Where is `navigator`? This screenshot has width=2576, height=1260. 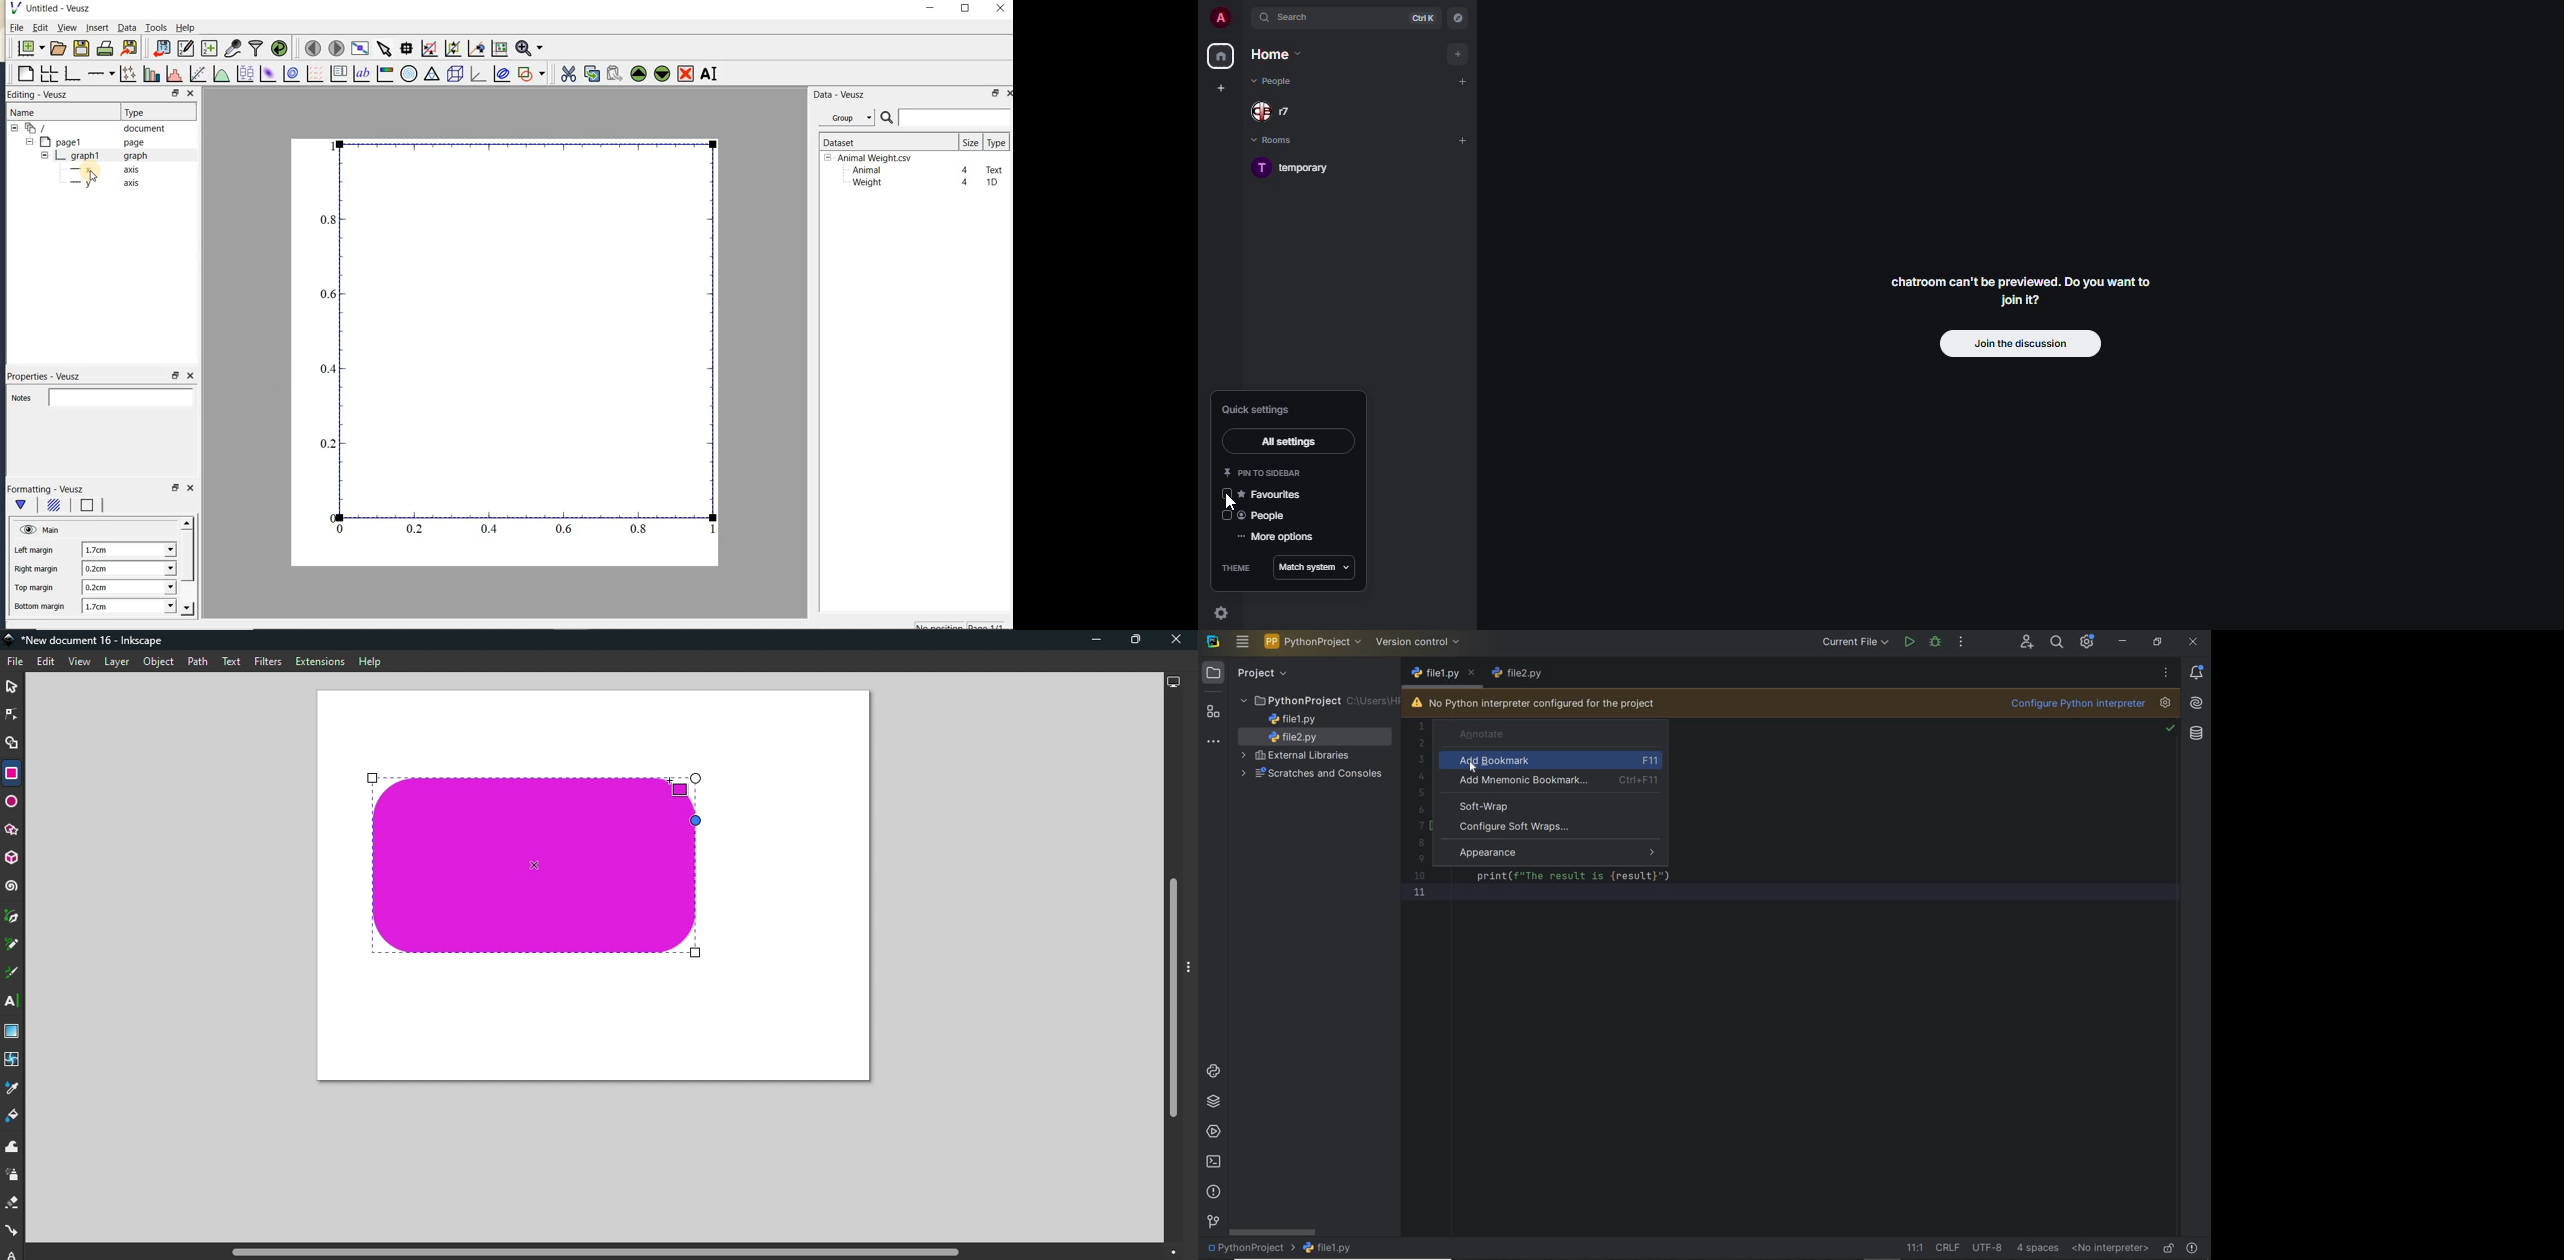 navigator is located at coordinates (1459, 18).